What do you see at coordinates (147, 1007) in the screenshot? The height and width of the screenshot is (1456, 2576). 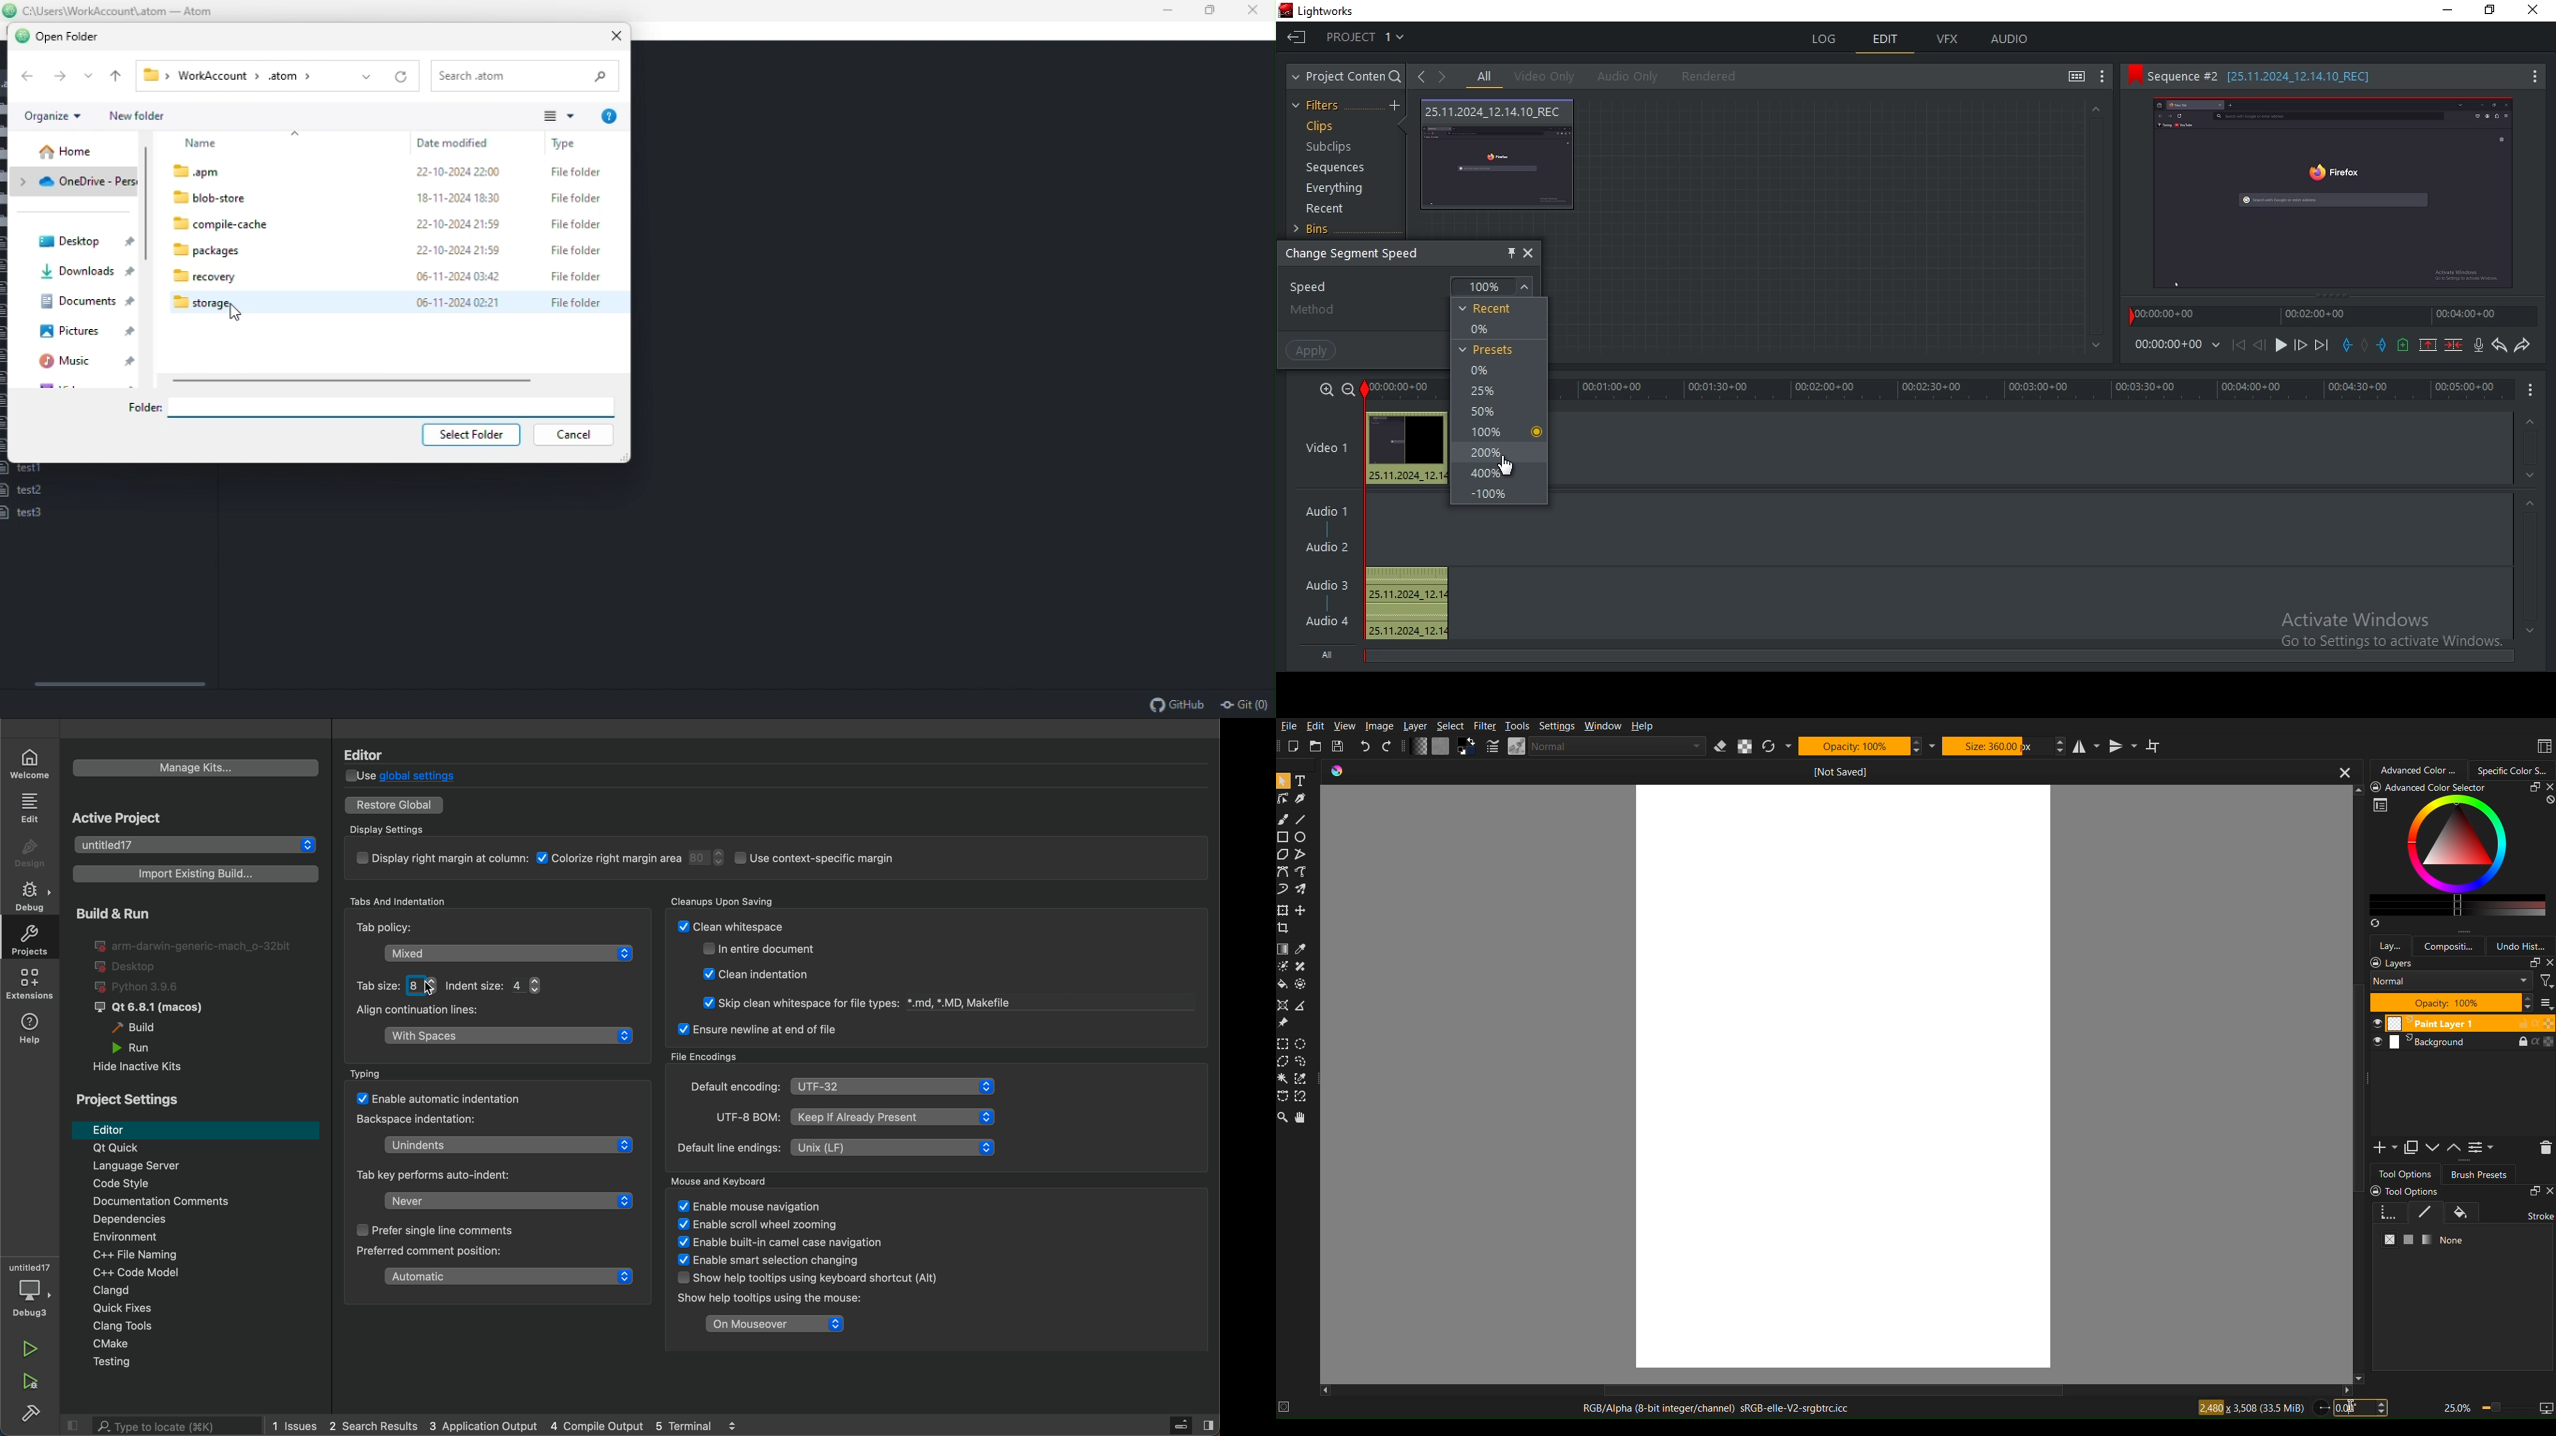 I see `qt6.8.1 macos` at bounding box center [147, 1007].